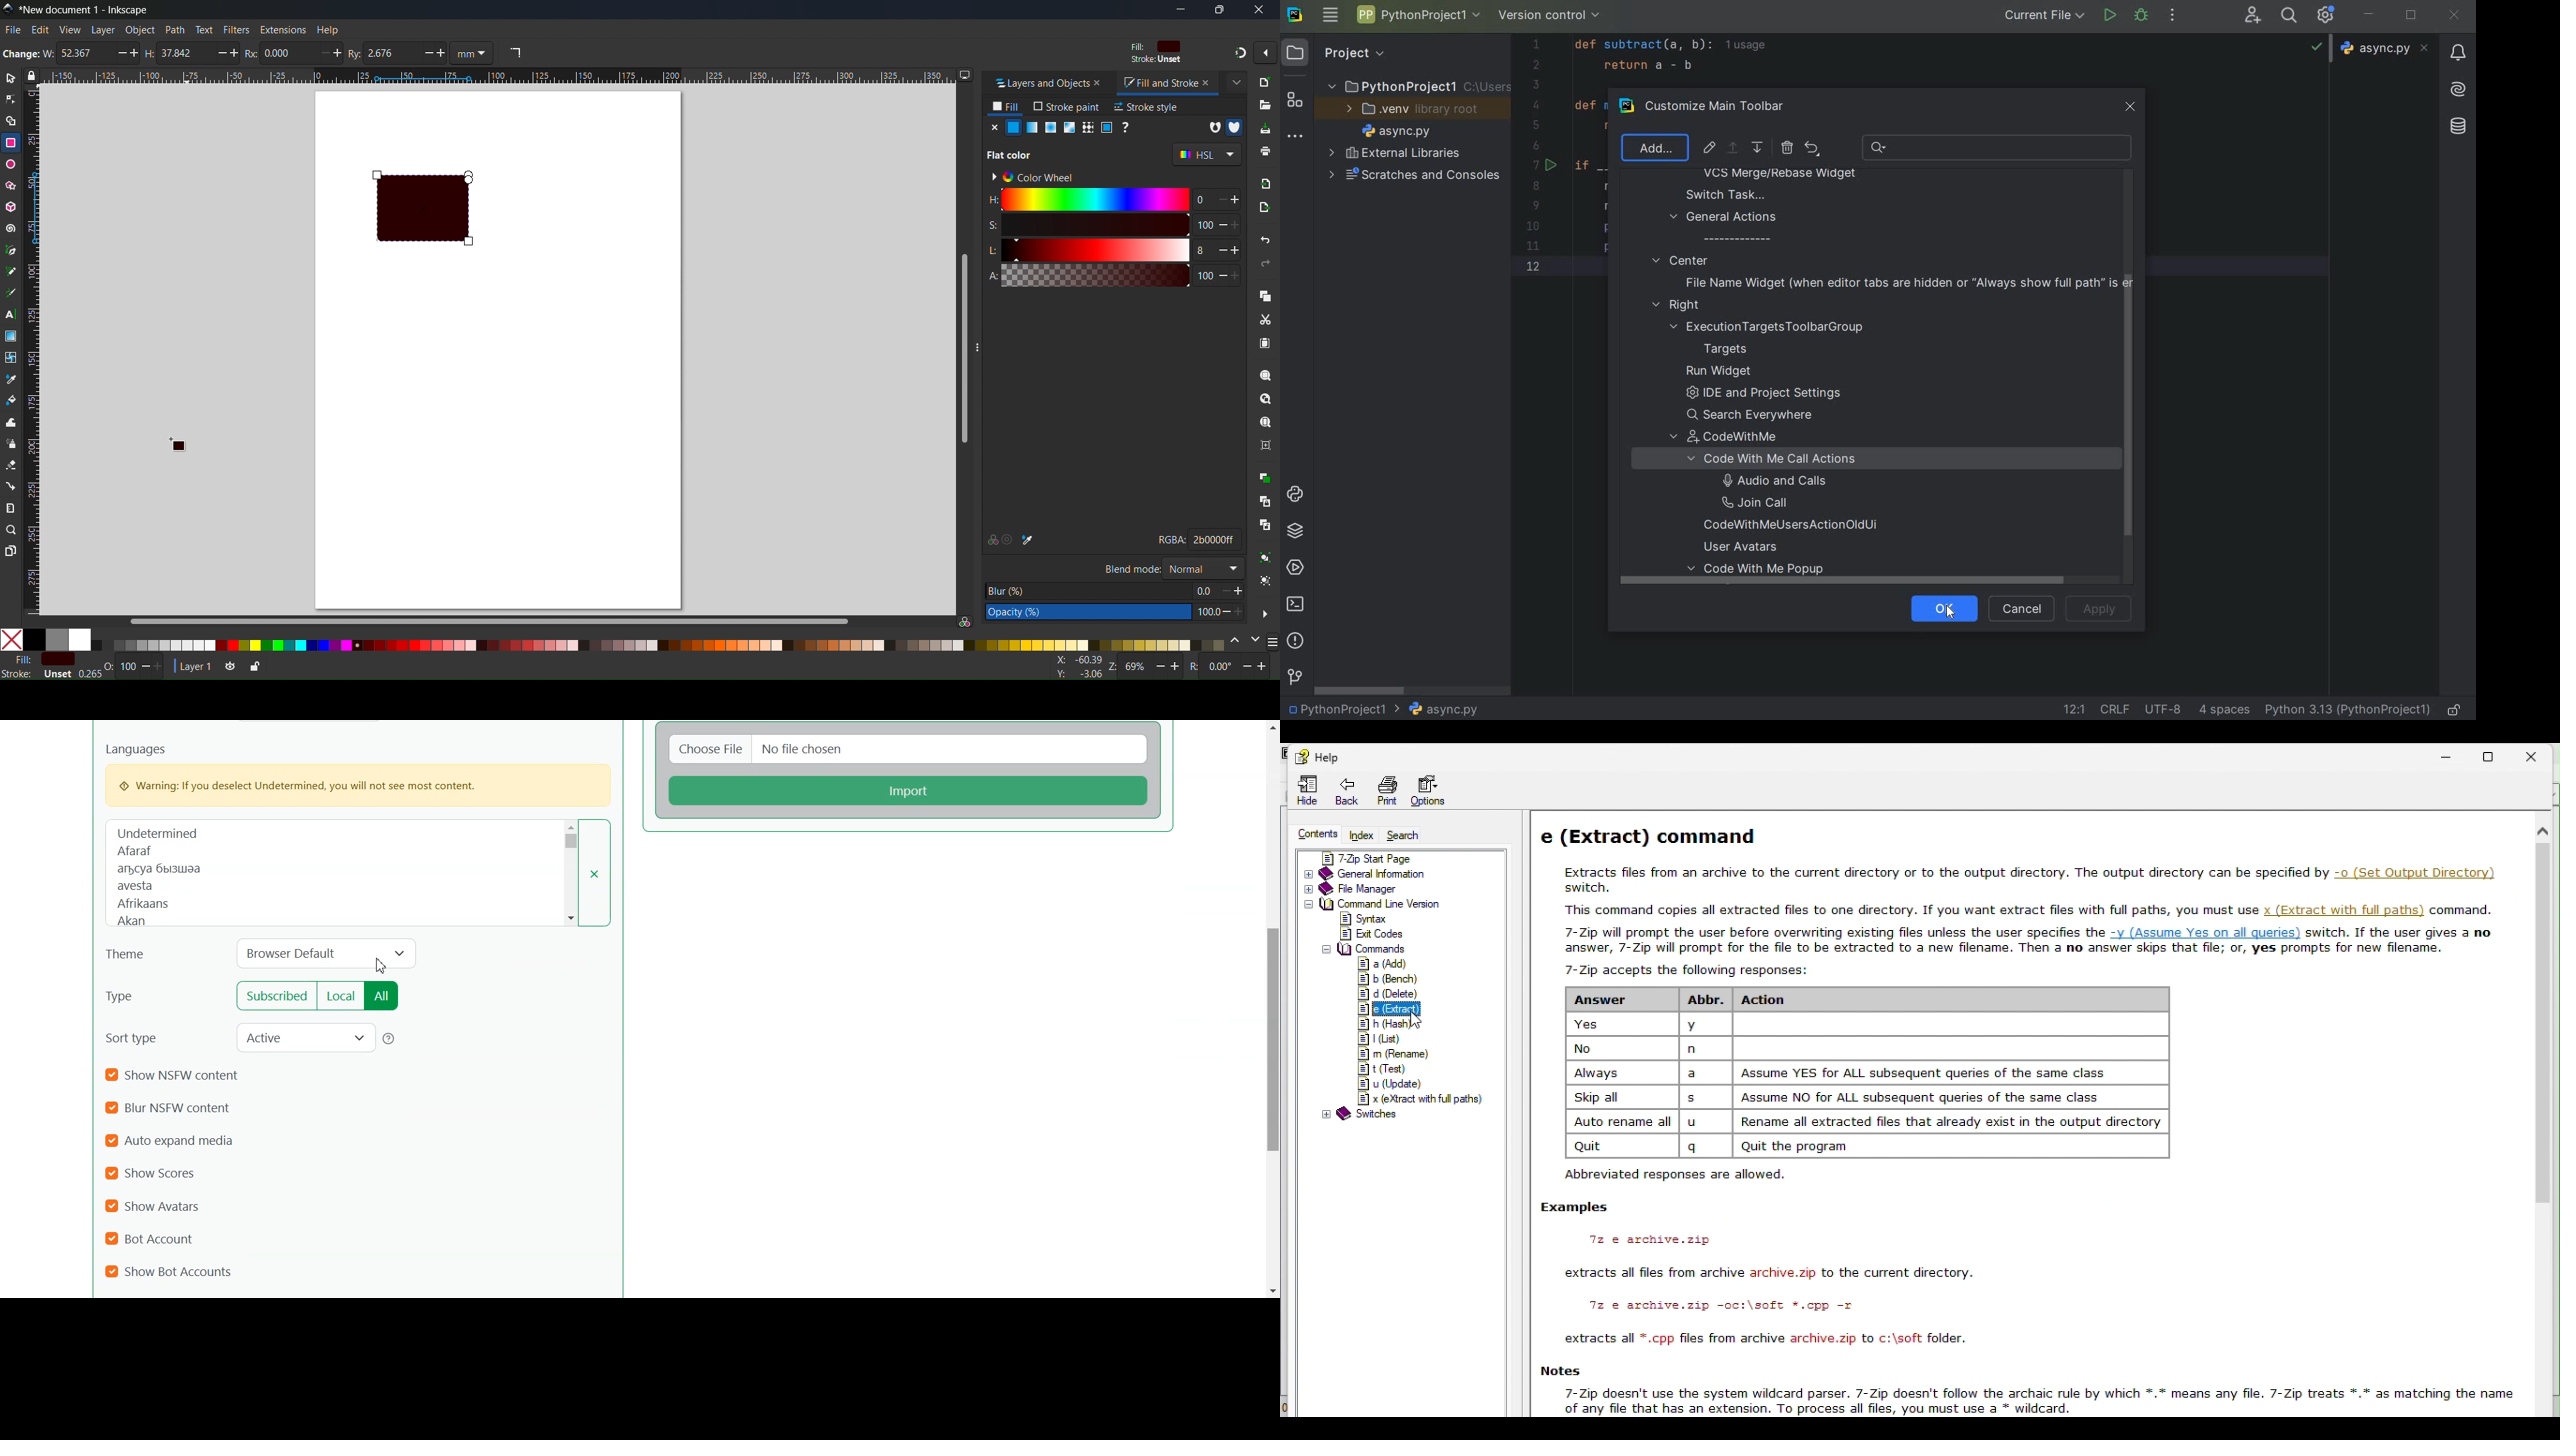 The image size is (2576, 1456). I want to click on Maximize the rectangle, so click(237, 53).